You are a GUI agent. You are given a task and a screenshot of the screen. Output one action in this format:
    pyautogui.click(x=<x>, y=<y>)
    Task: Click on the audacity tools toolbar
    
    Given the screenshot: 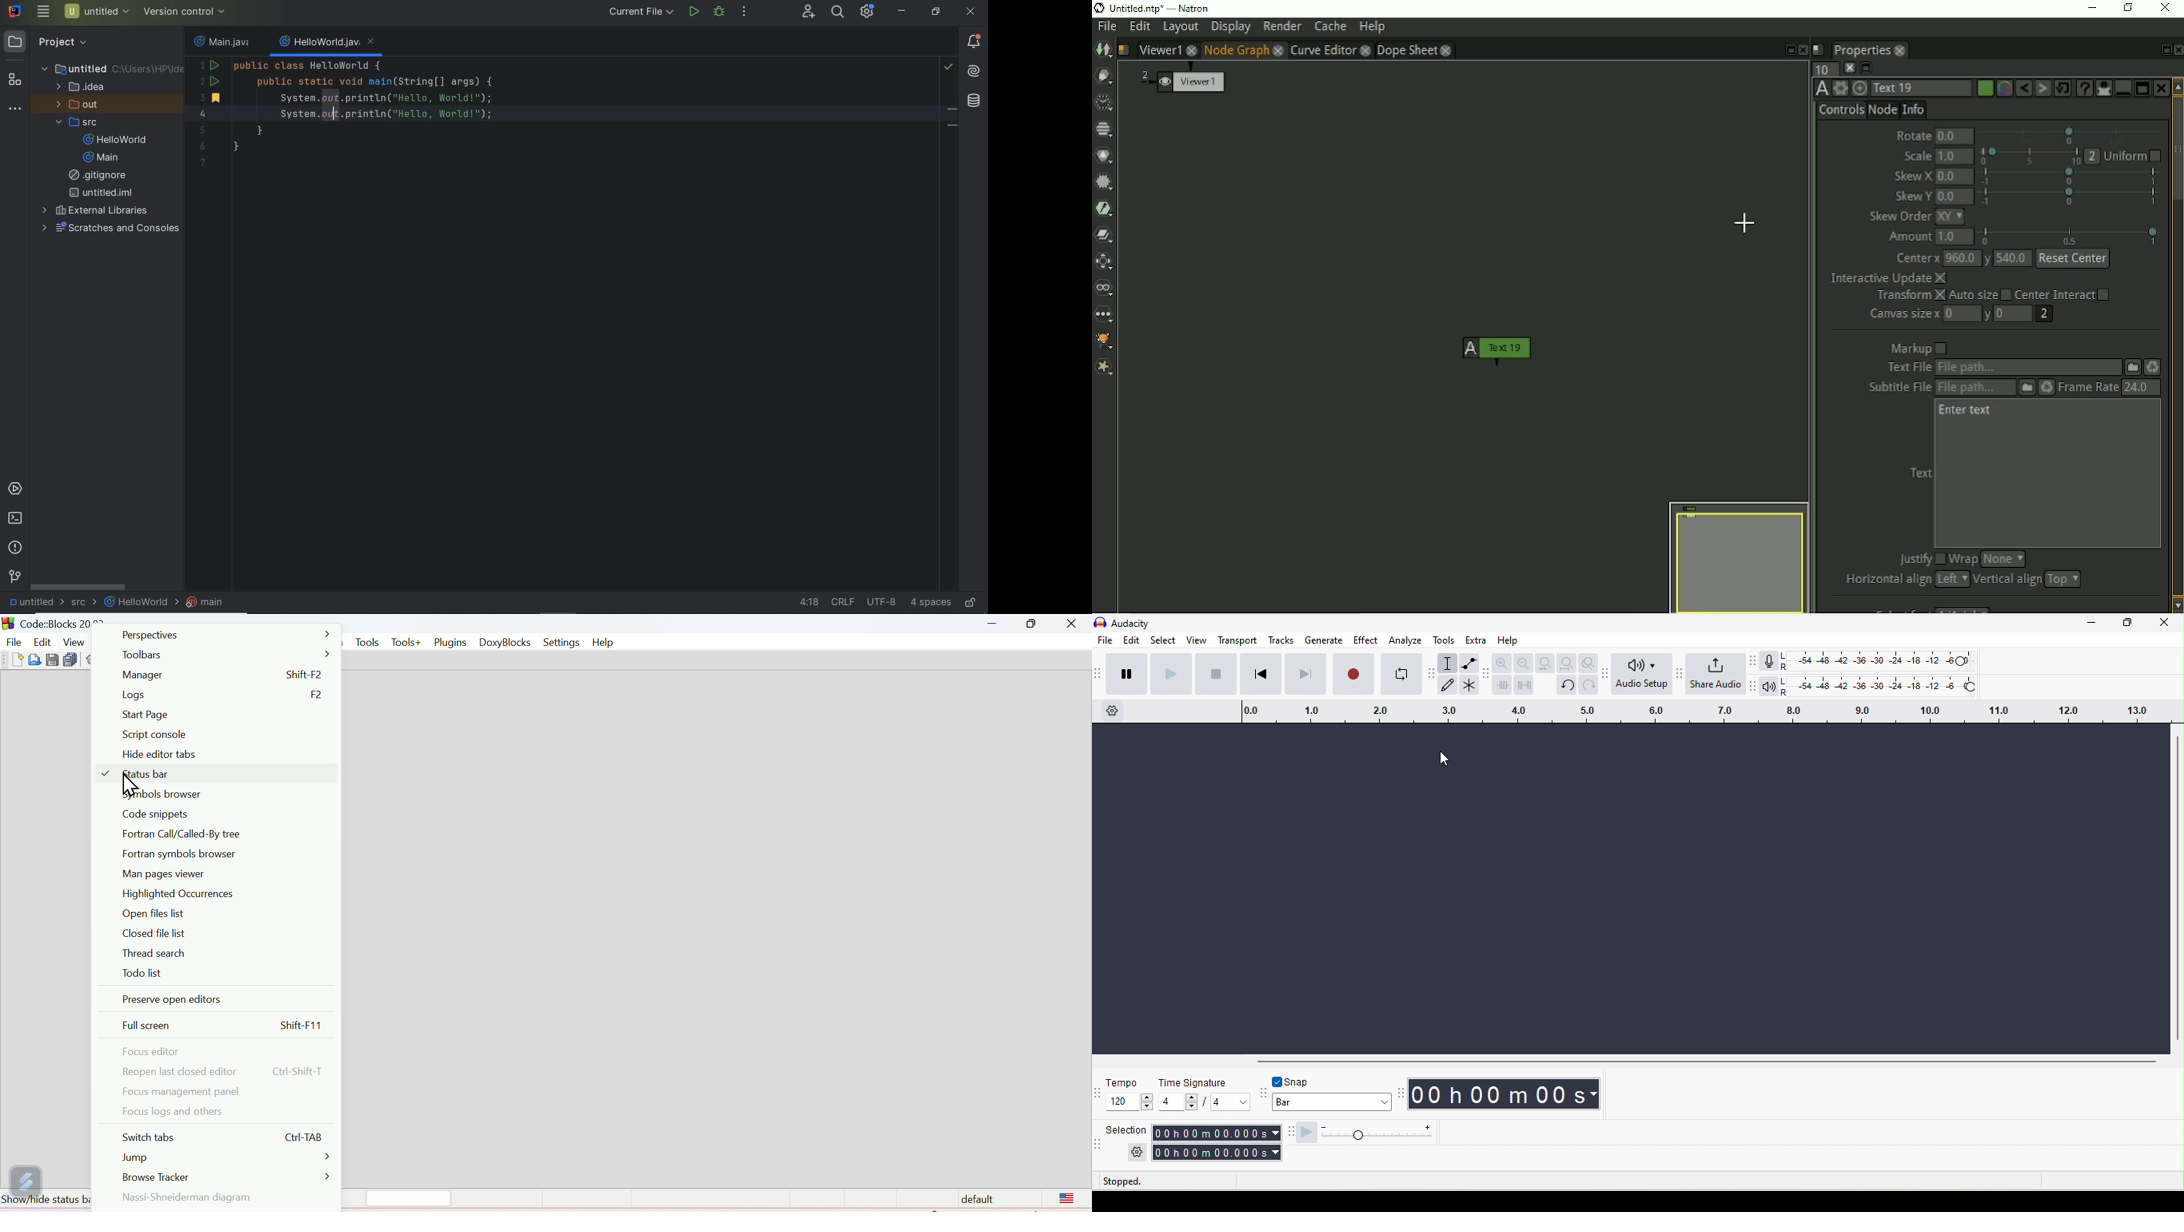 What is the action you would take?
    pyautogui.click(x=1431, y=675)
    